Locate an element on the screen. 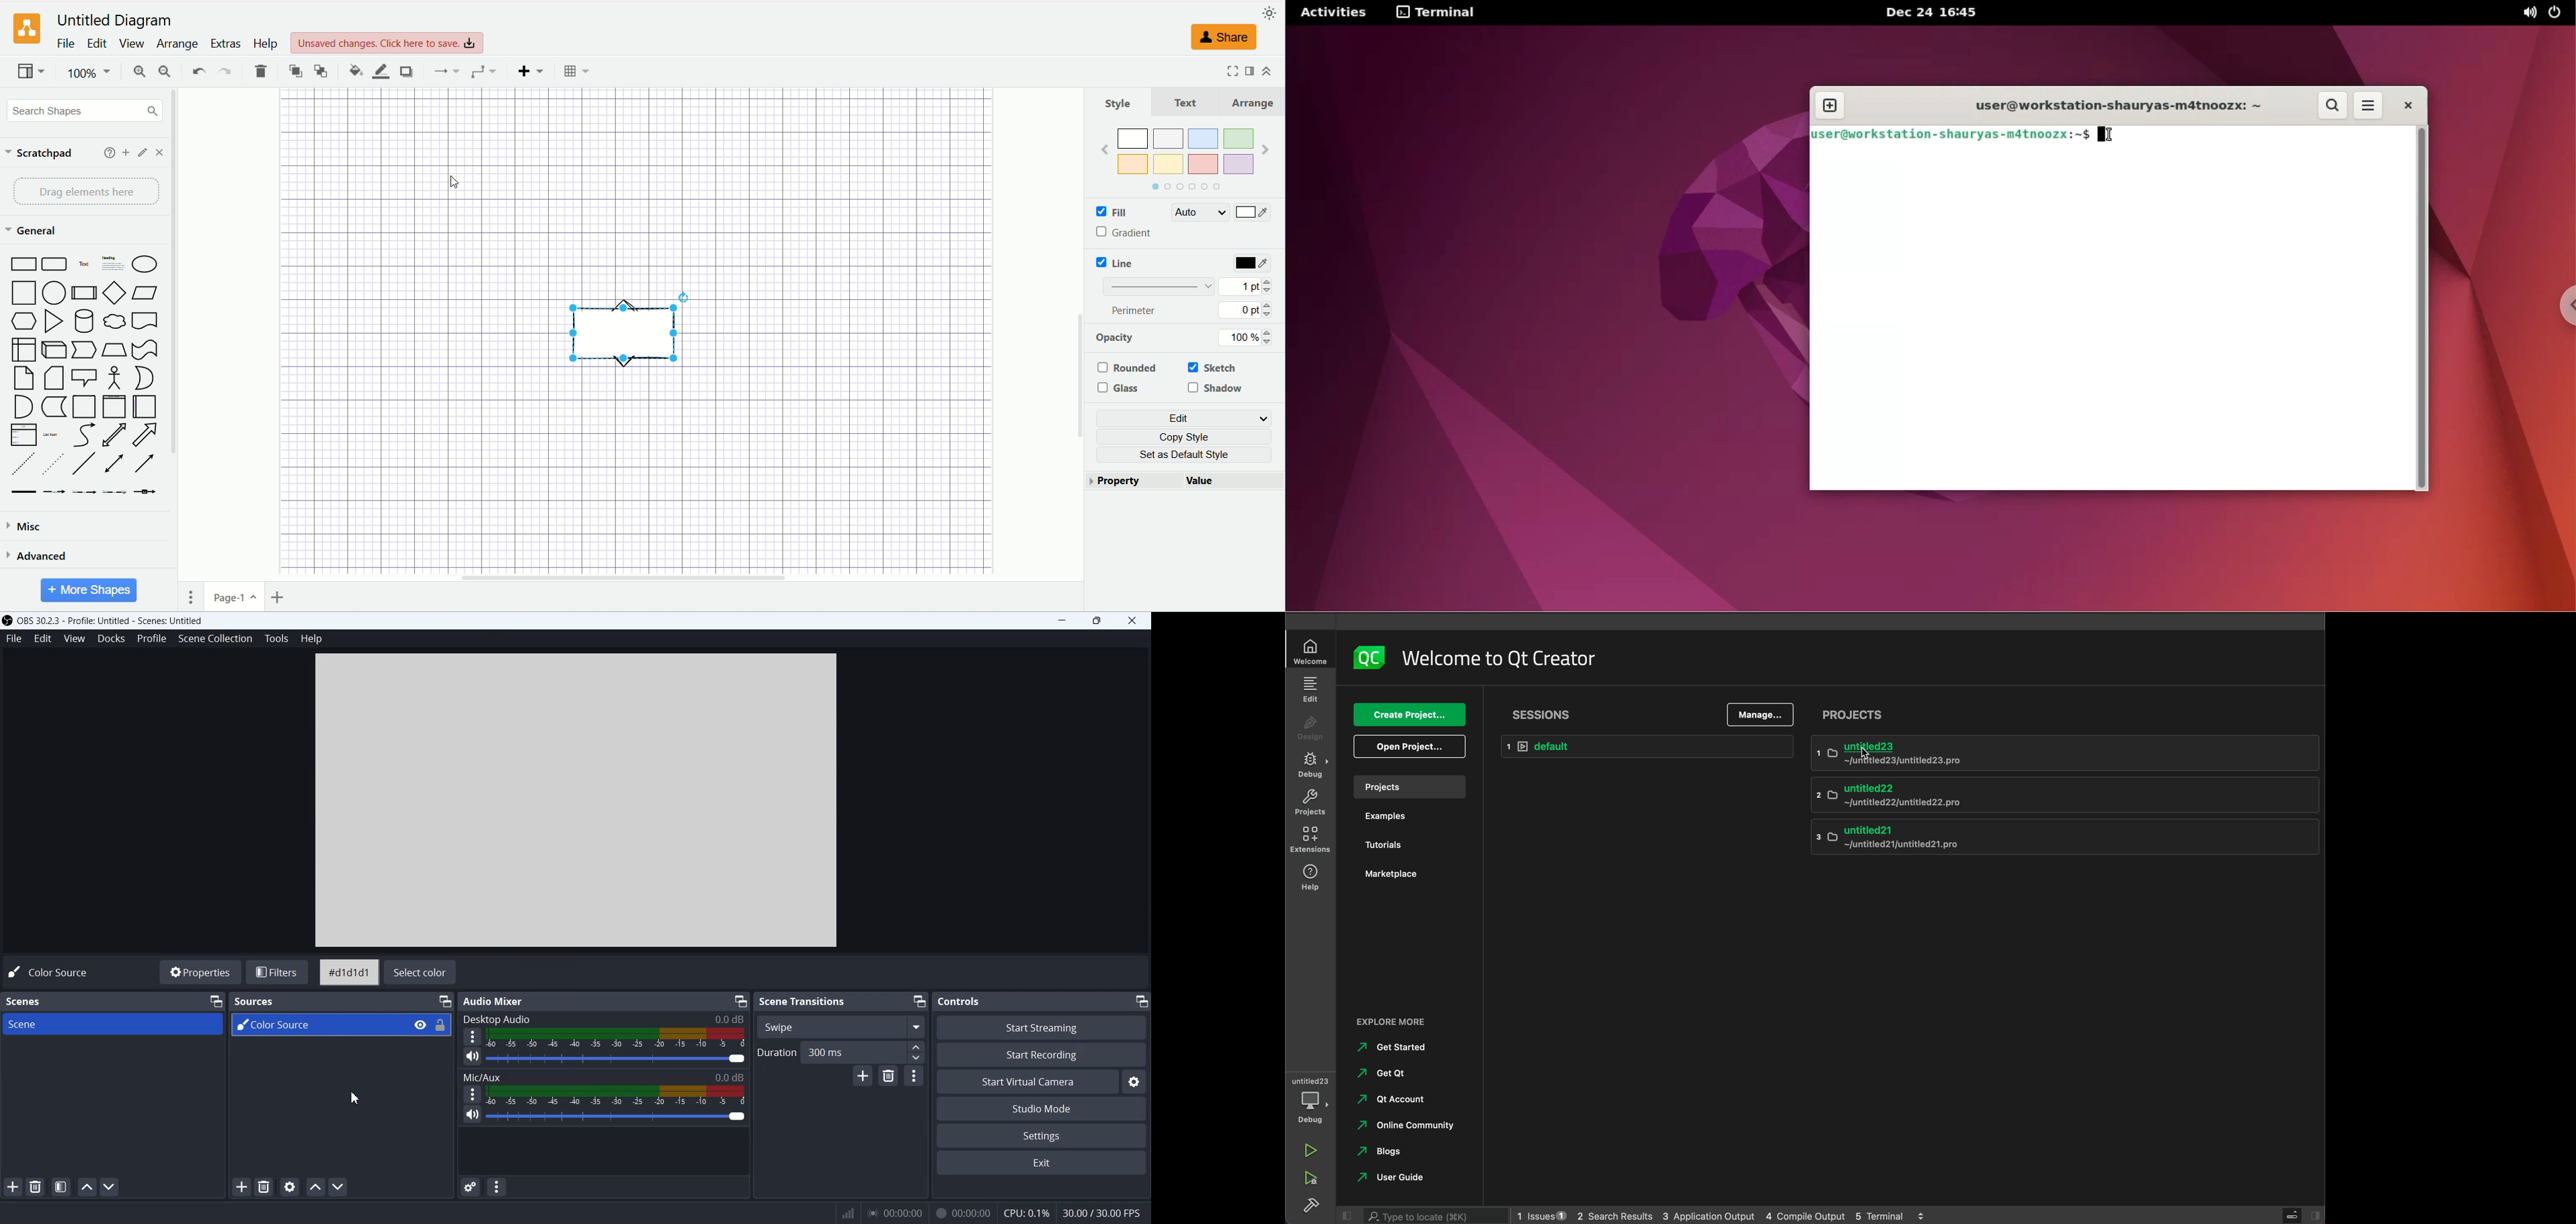 This screenshot has width=2576, height=1232. examples is located at coordinates (1393, 818).